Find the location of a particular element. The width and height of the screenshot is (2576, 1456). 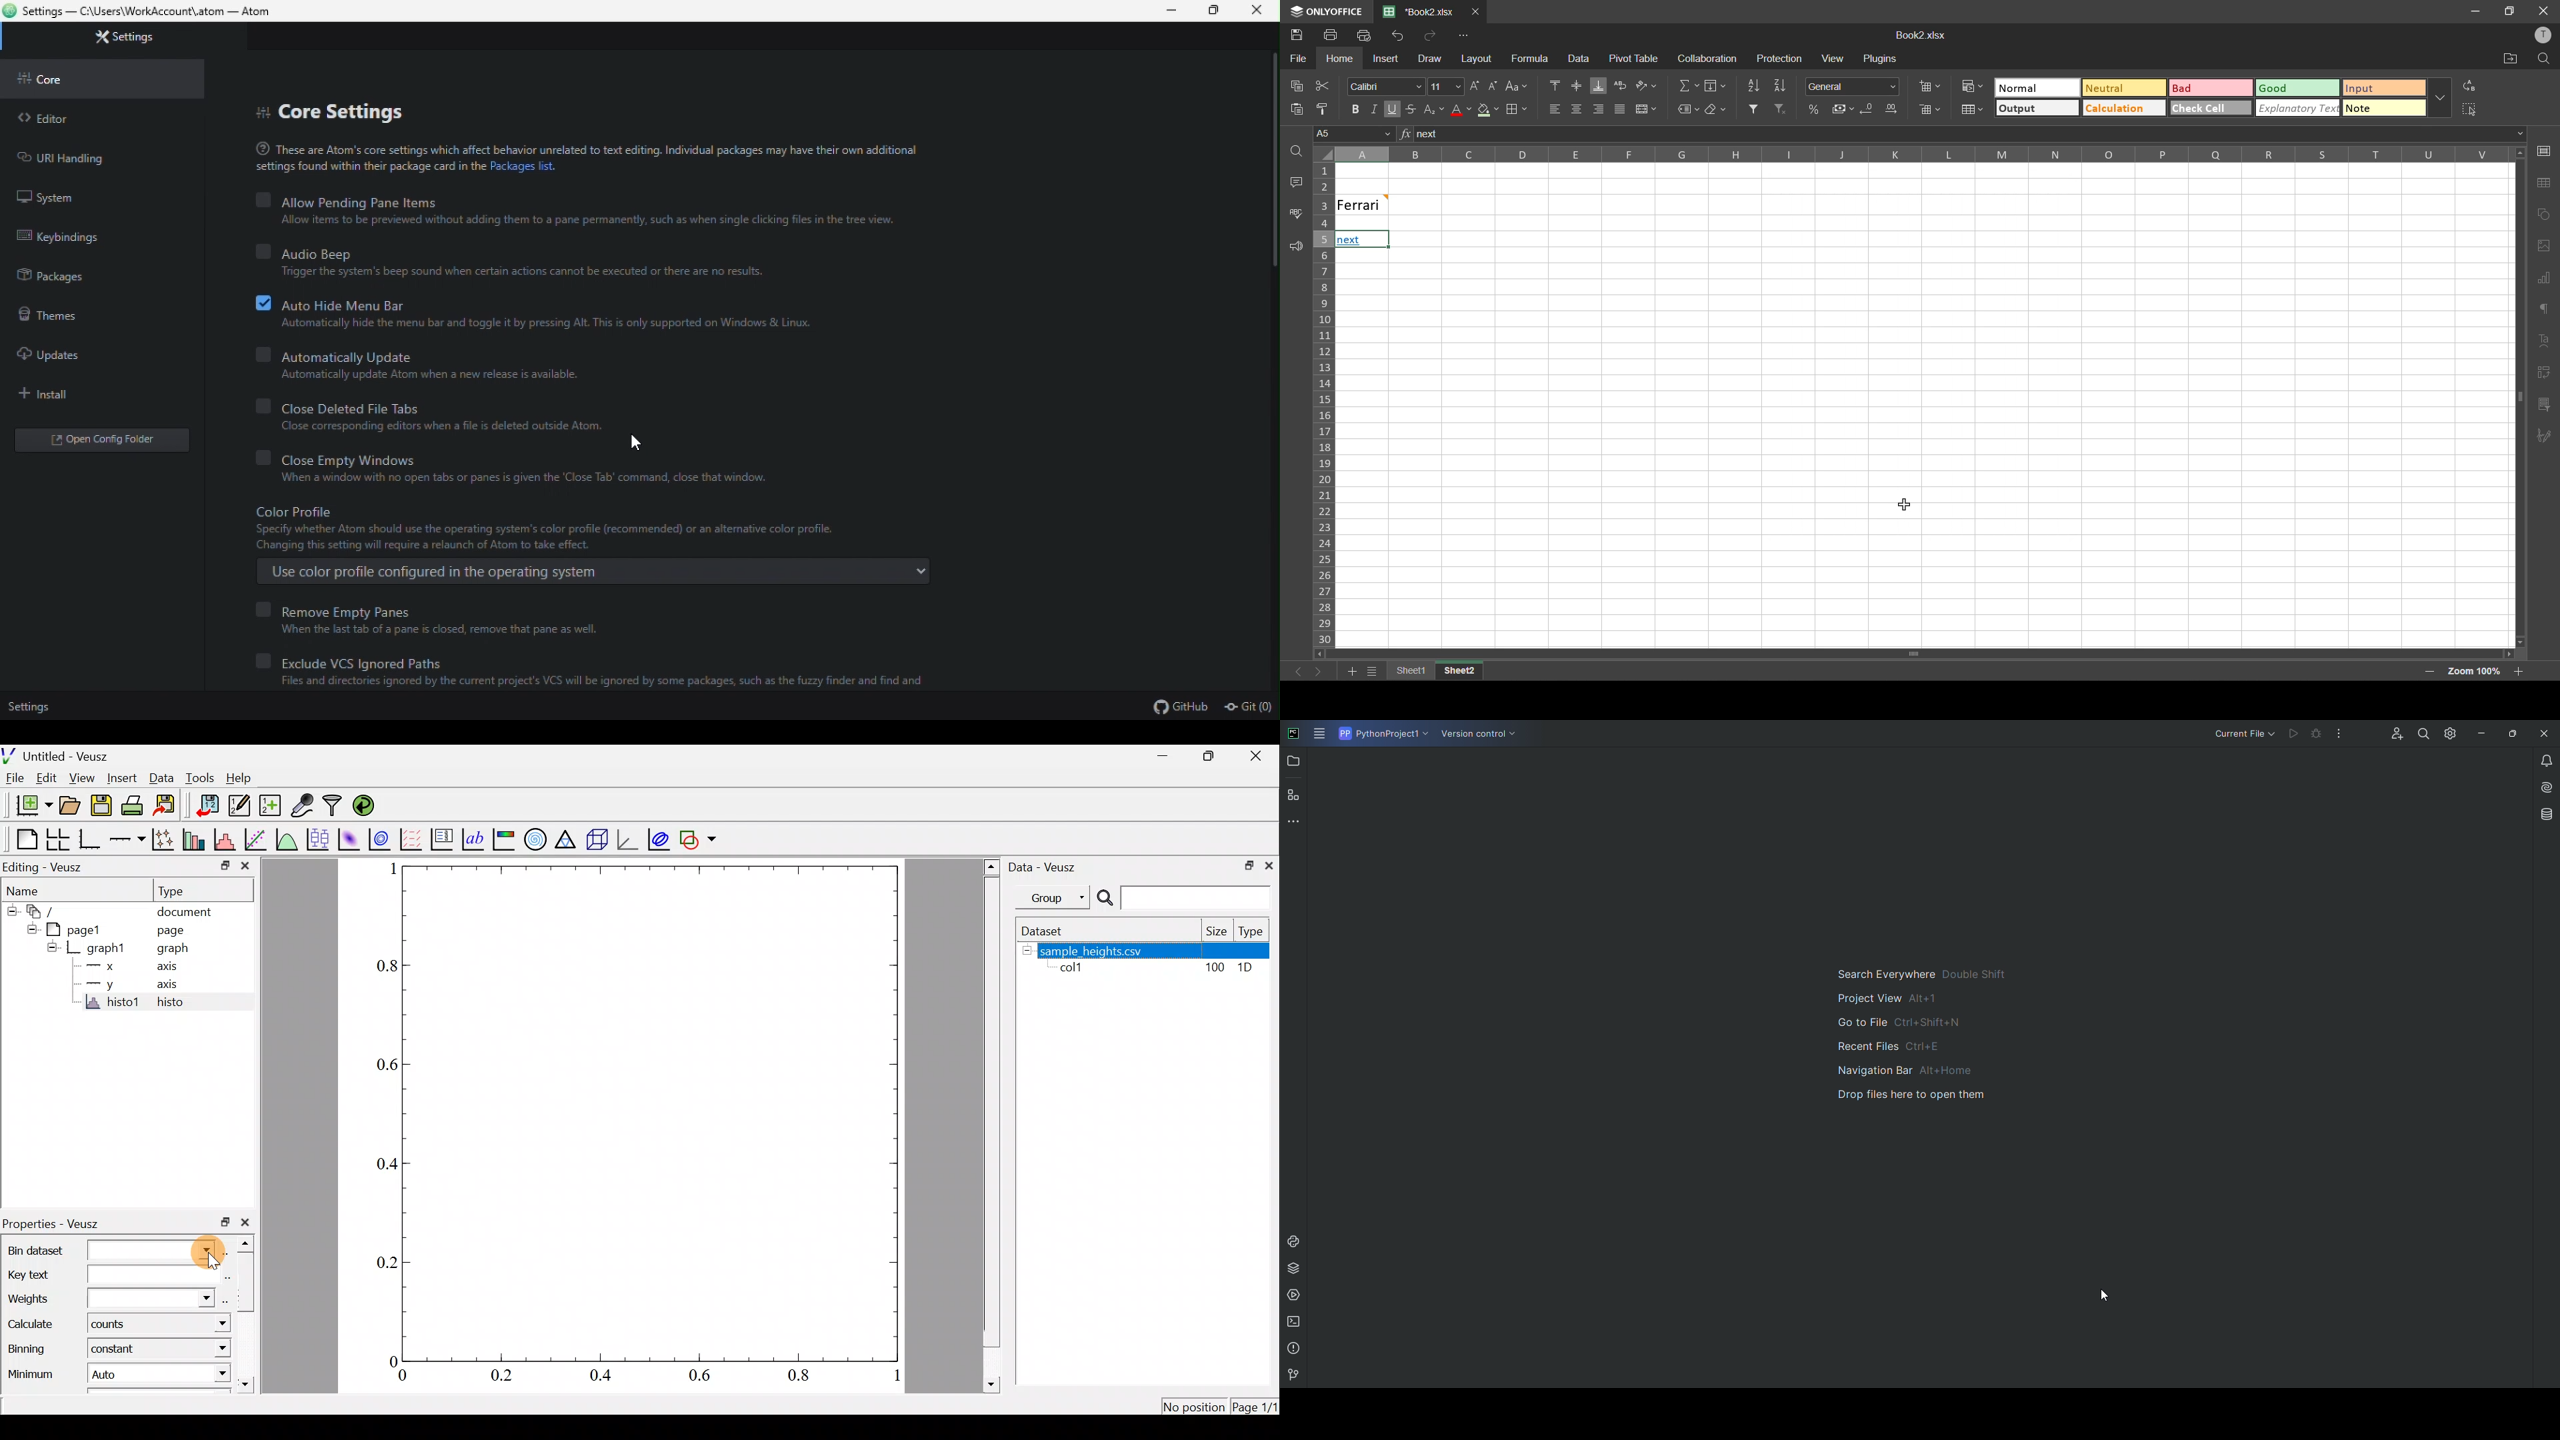

1D is located at coordinates (1247, 969).